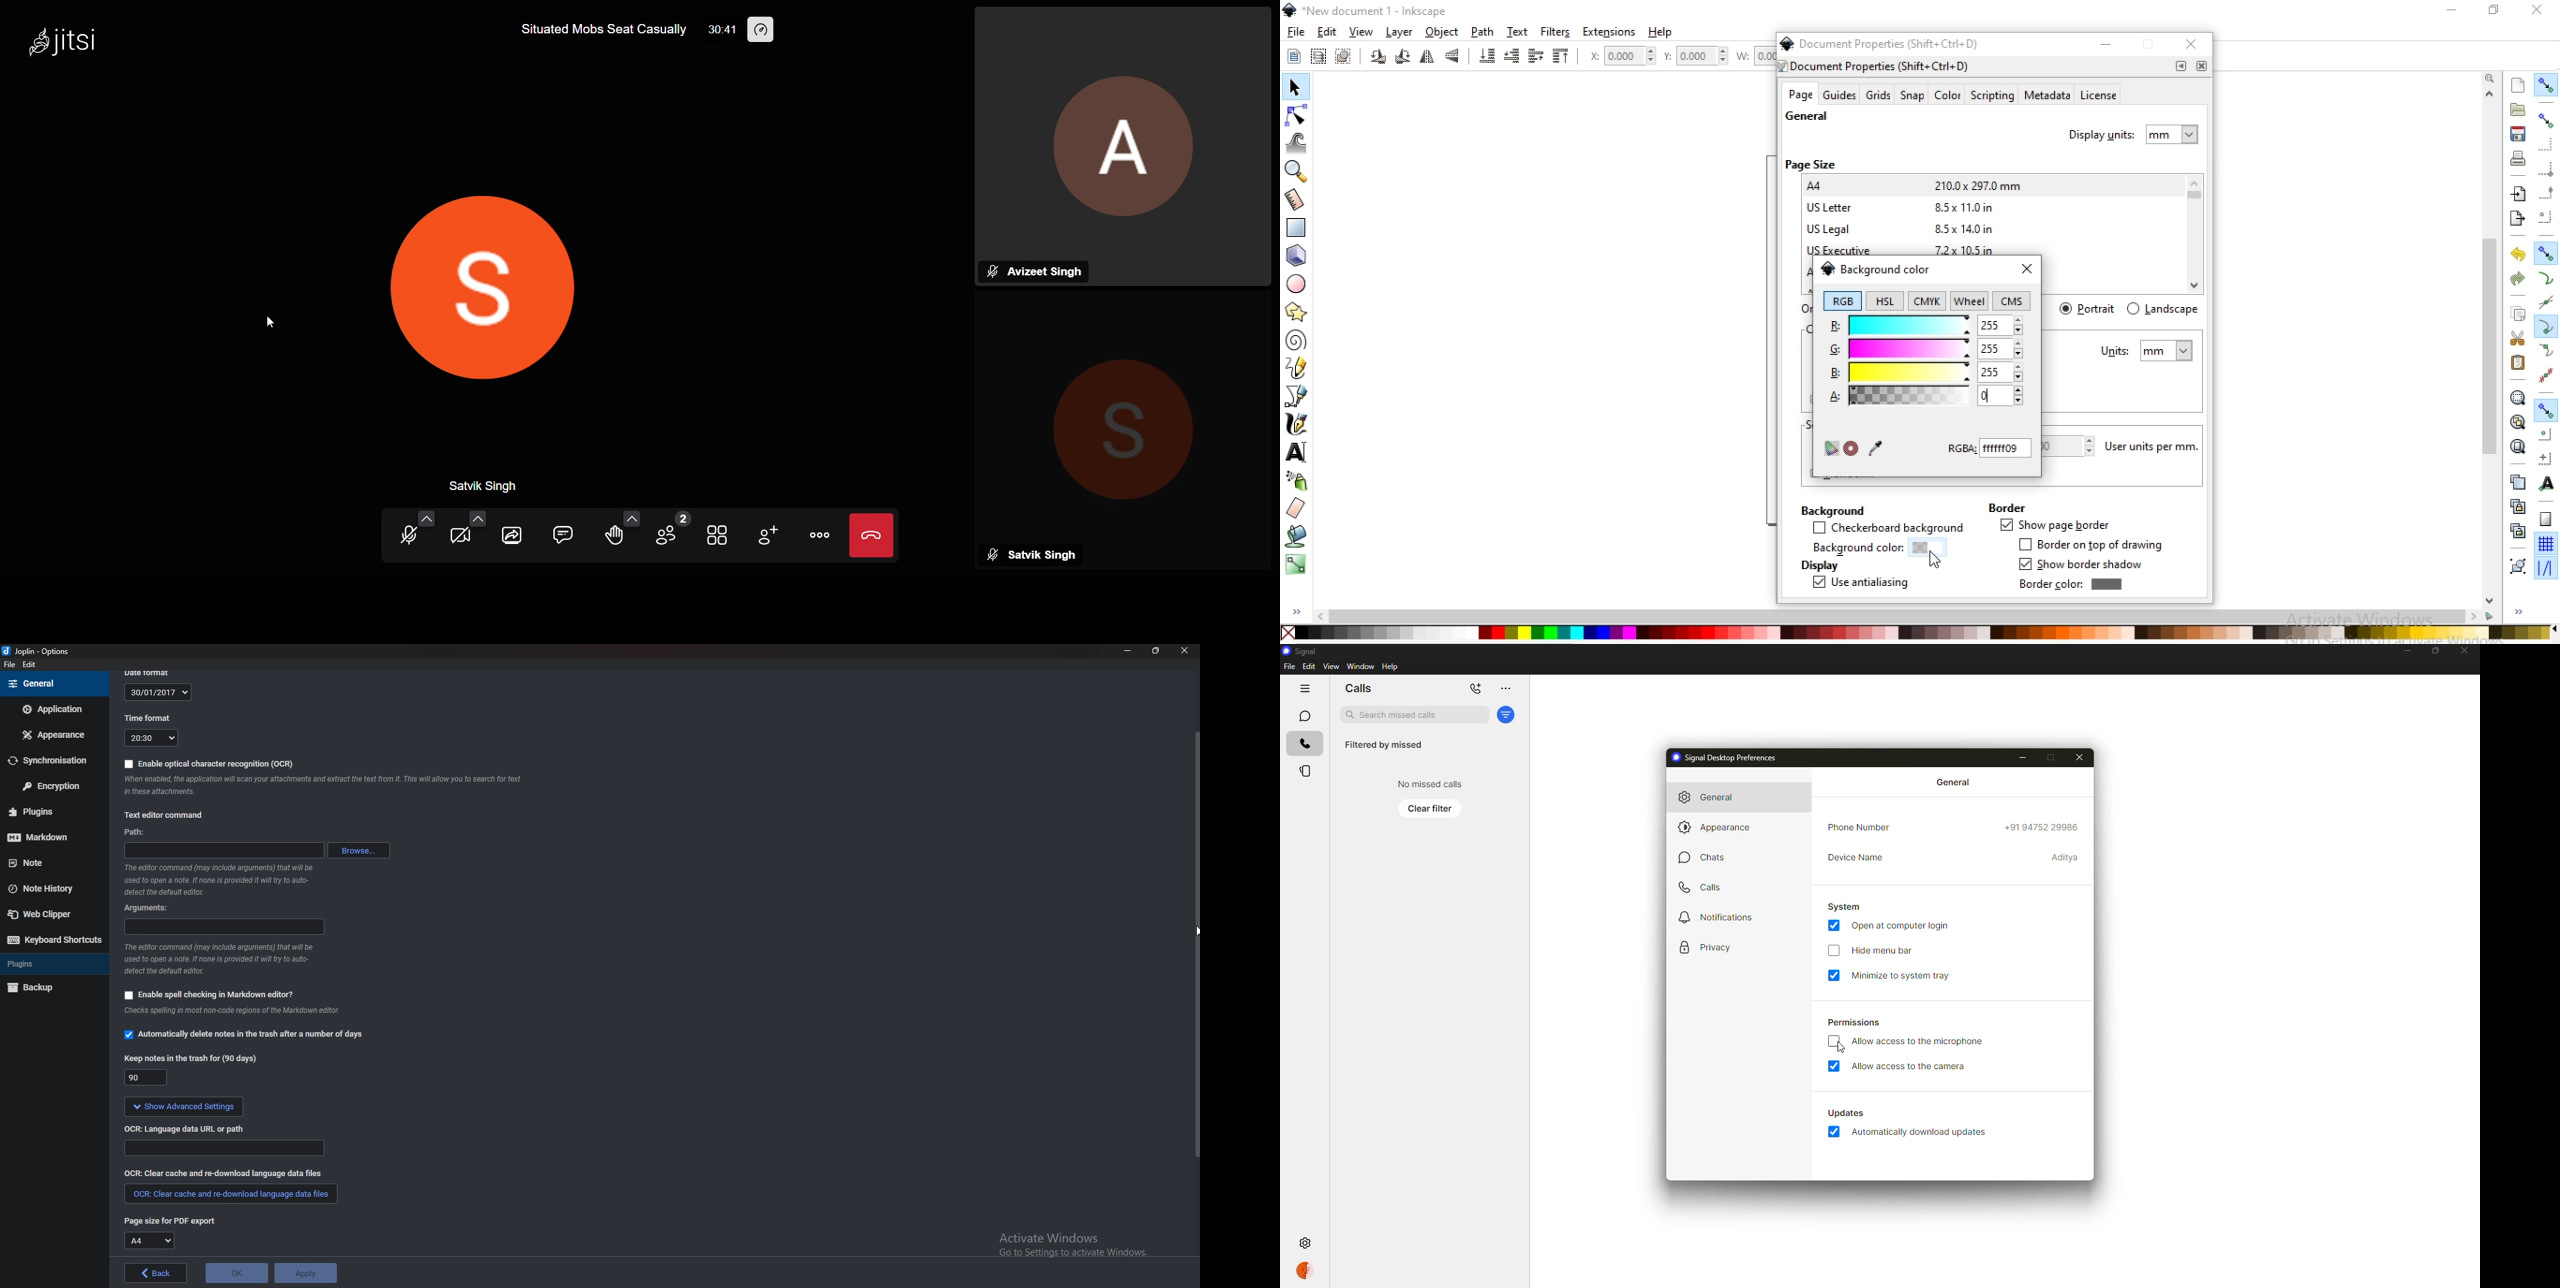  I want to click on joplin, so click(41, 652).